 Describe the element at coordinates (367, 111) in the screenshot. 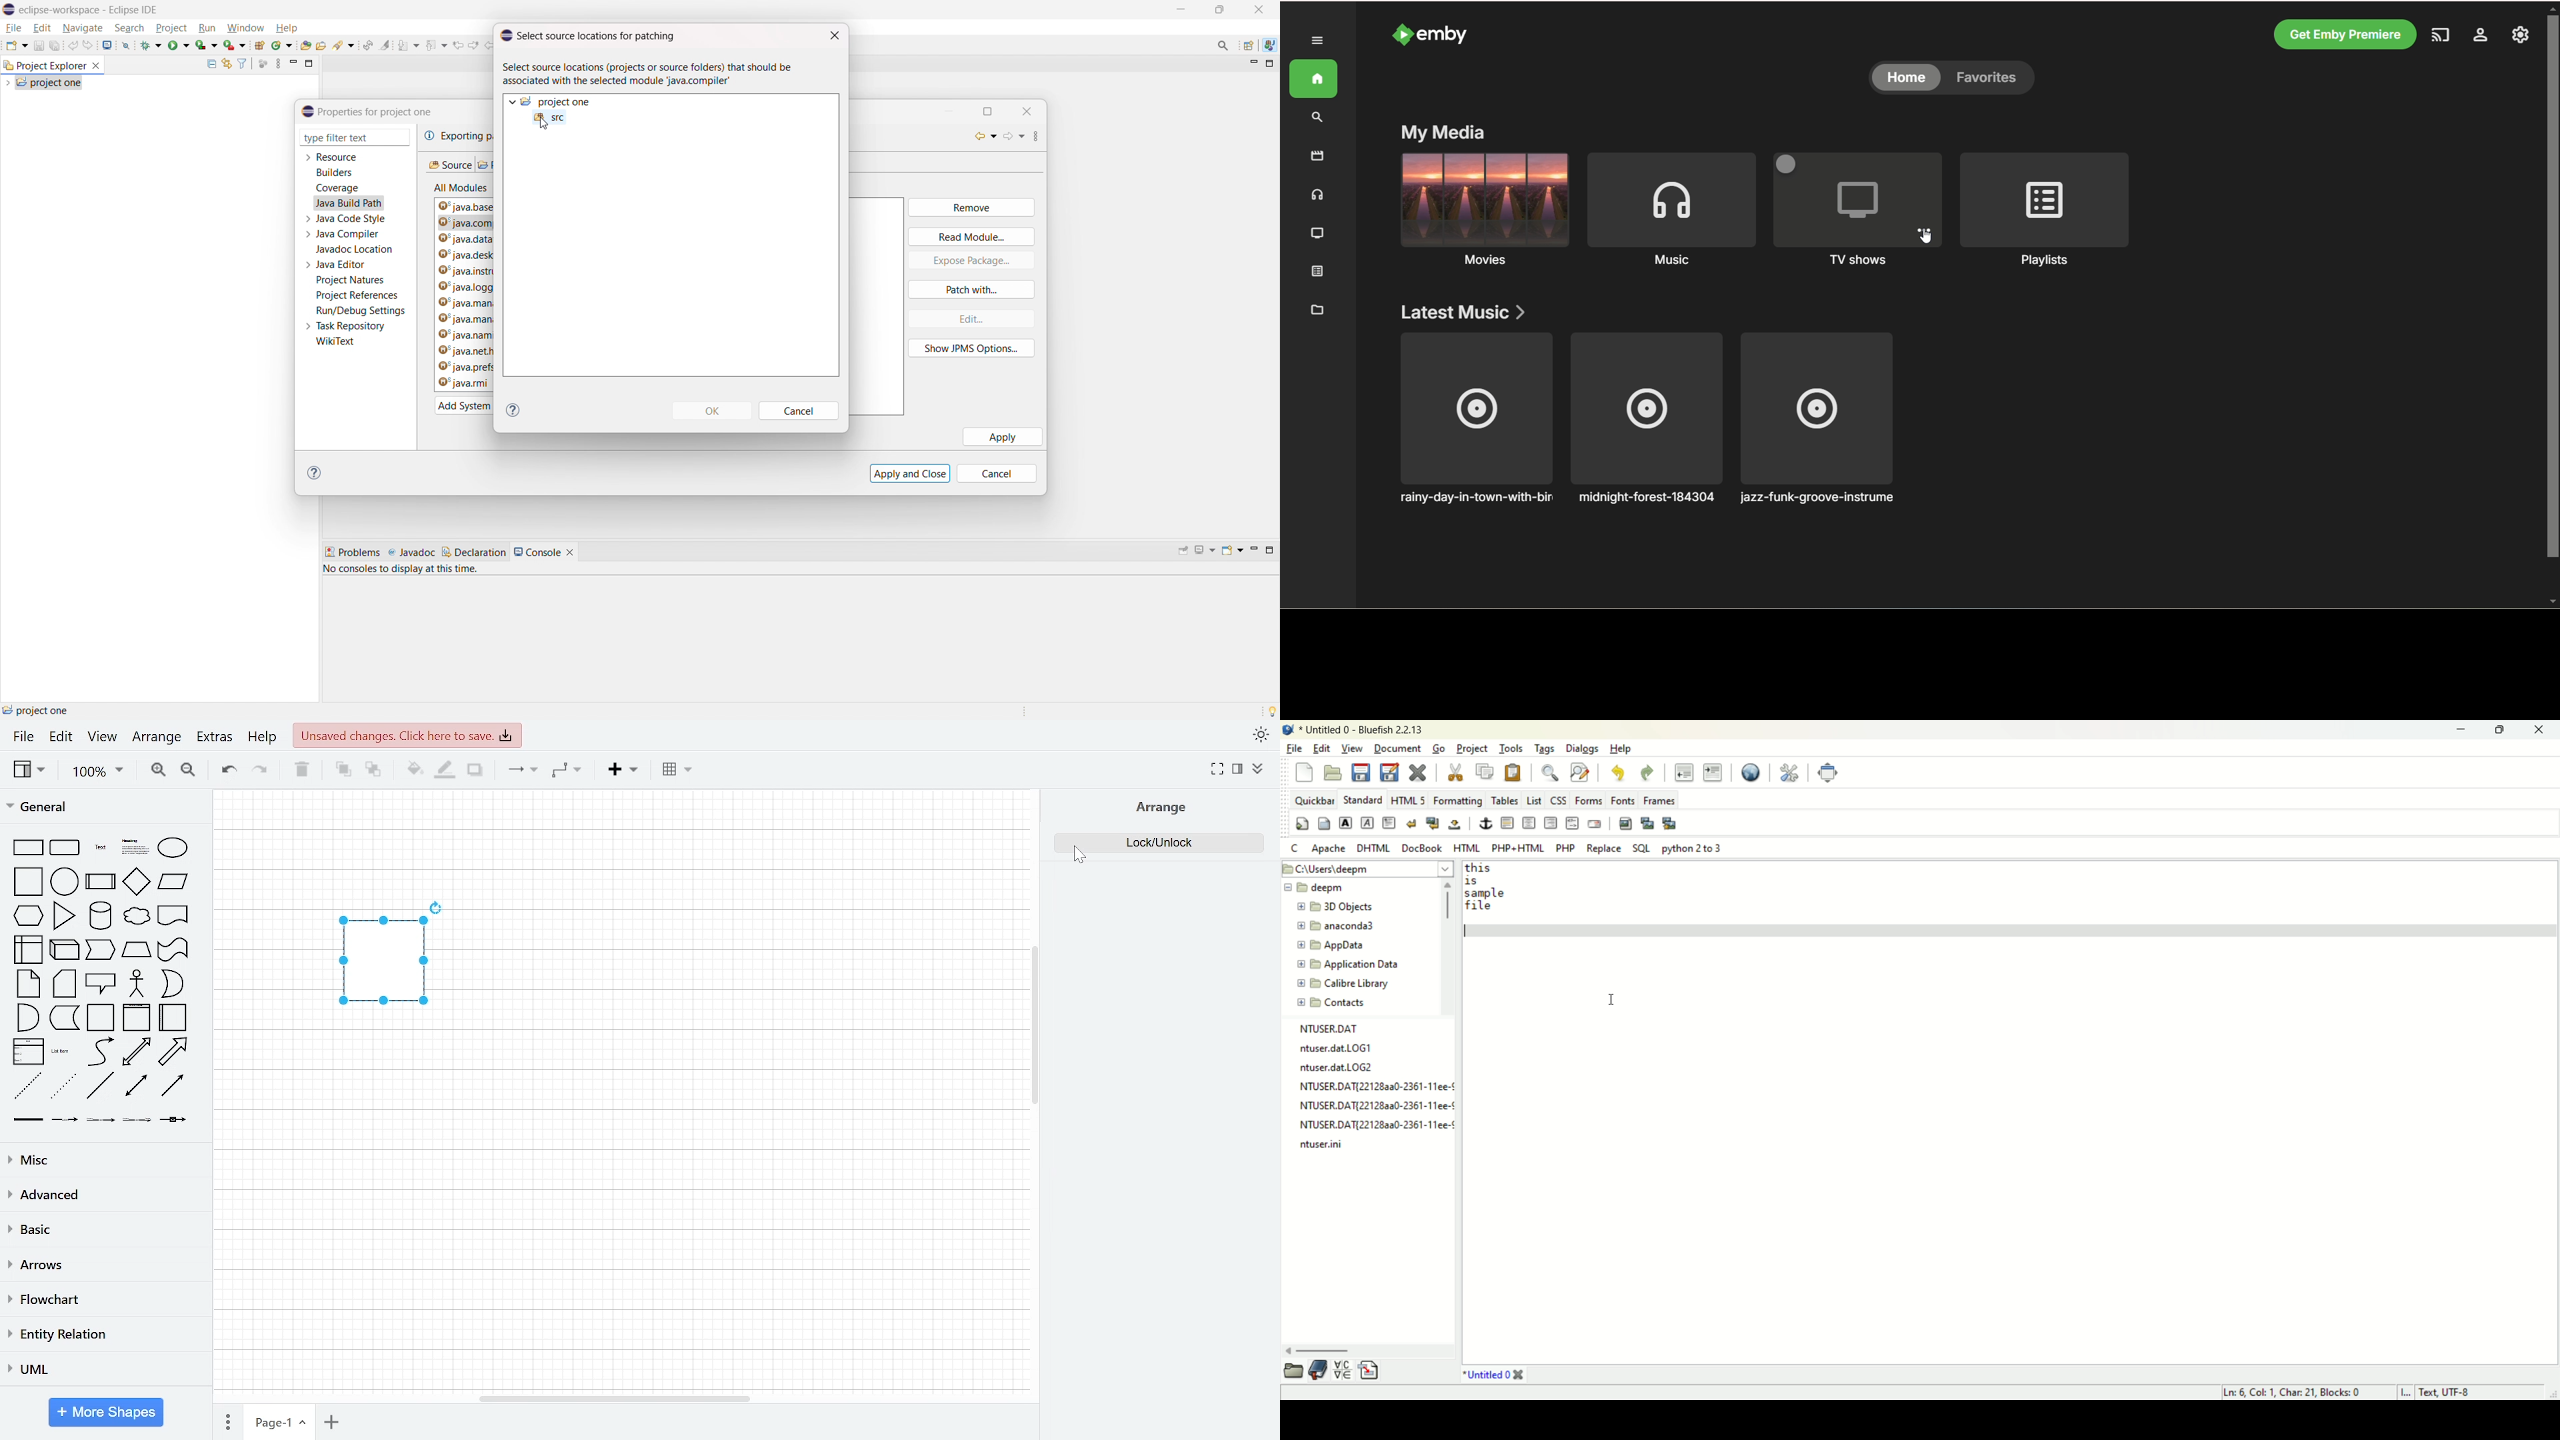

I see `properties for project one` at that location.